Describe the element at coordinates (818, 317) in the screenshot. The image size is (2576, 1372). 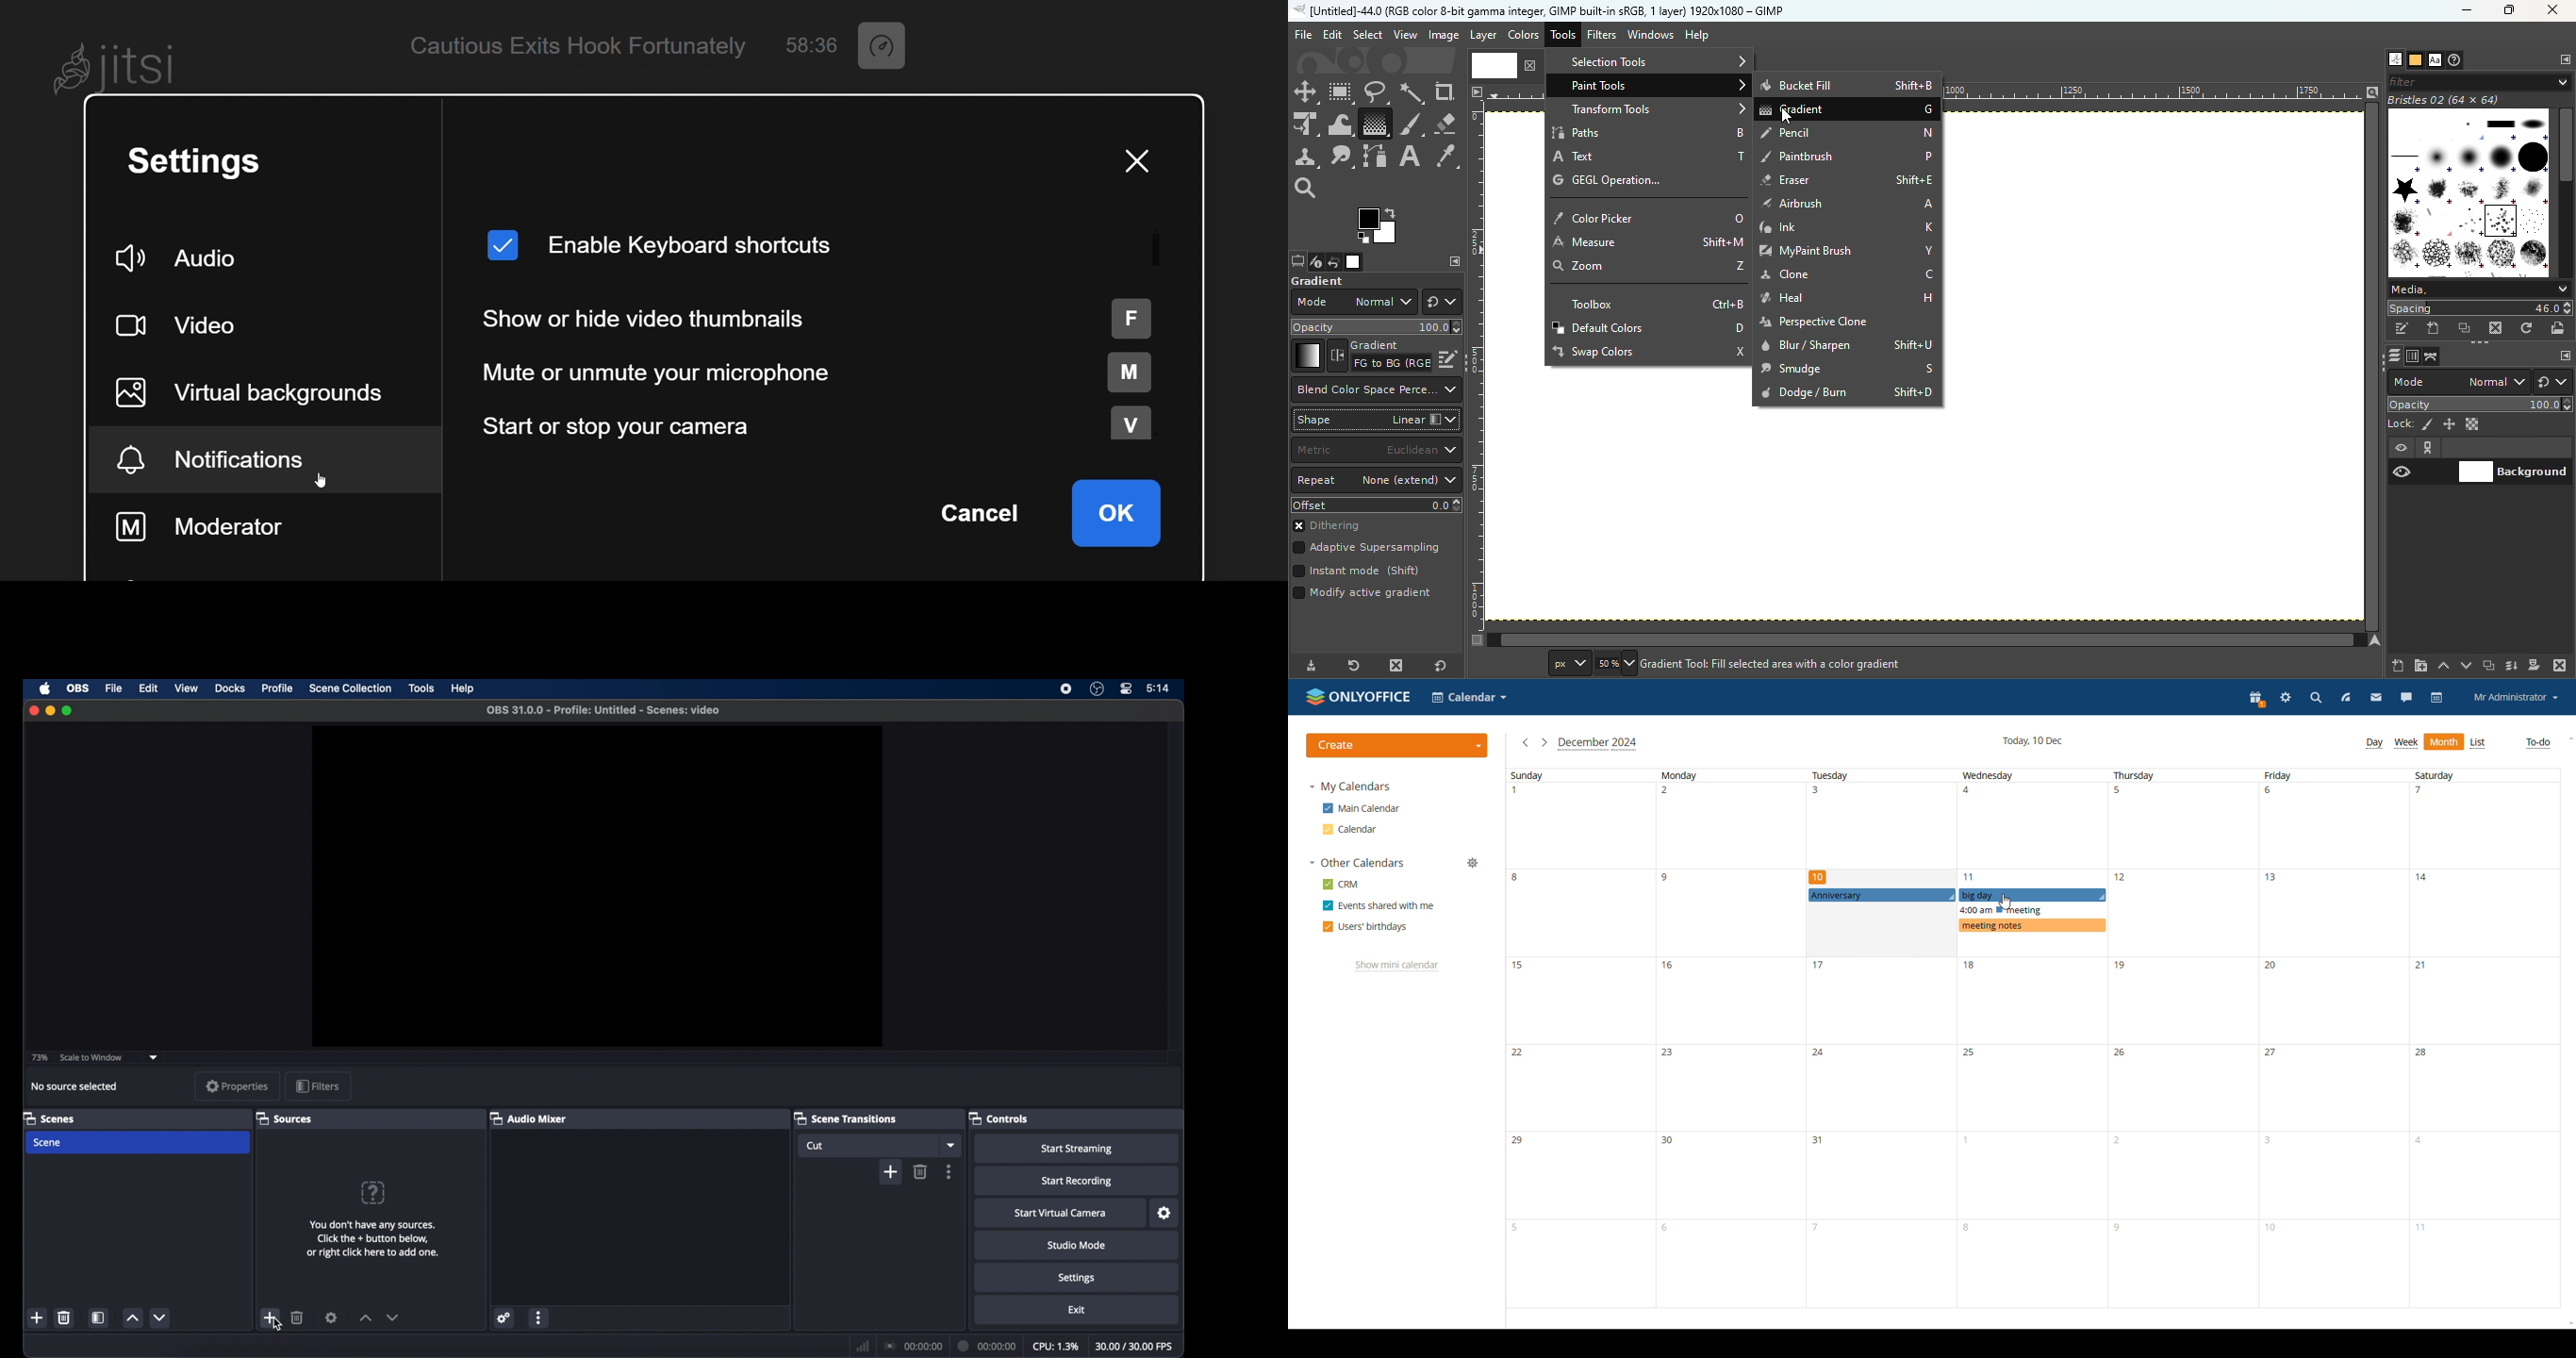
I see `show or hide thumbnail` at that location.